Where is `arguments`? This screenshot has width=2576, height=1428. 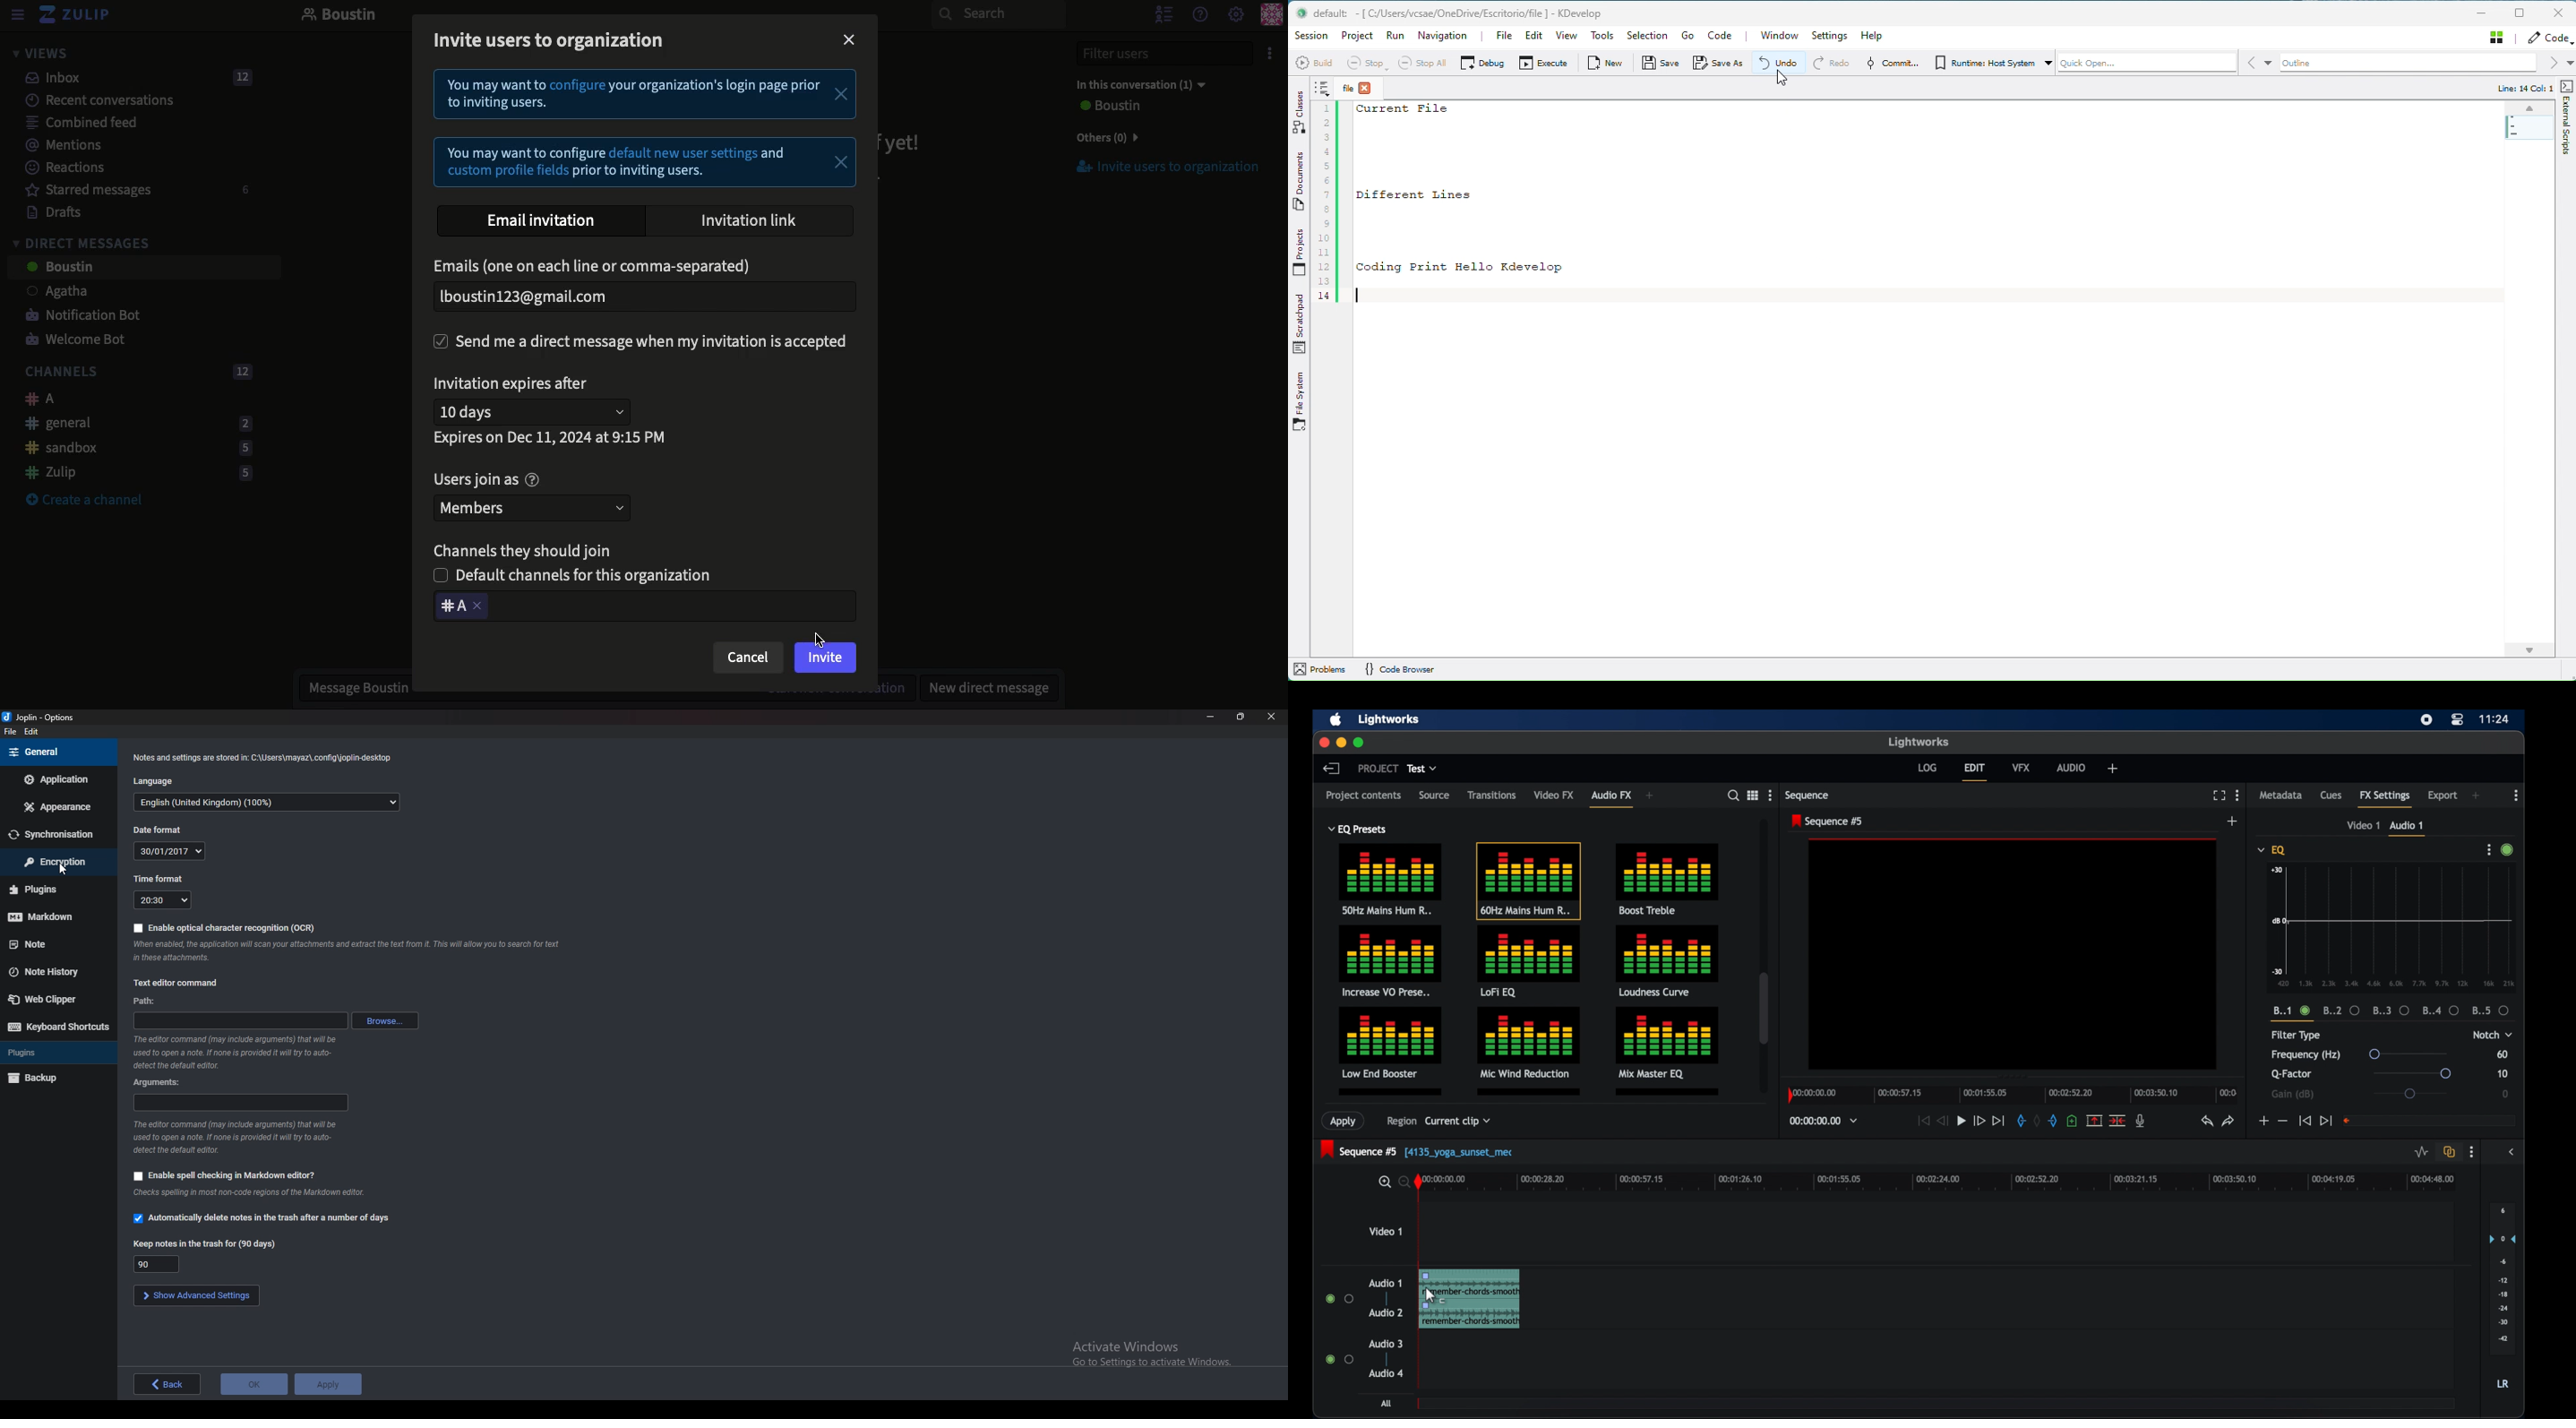
arguments is located at coordinates (160, 1083).